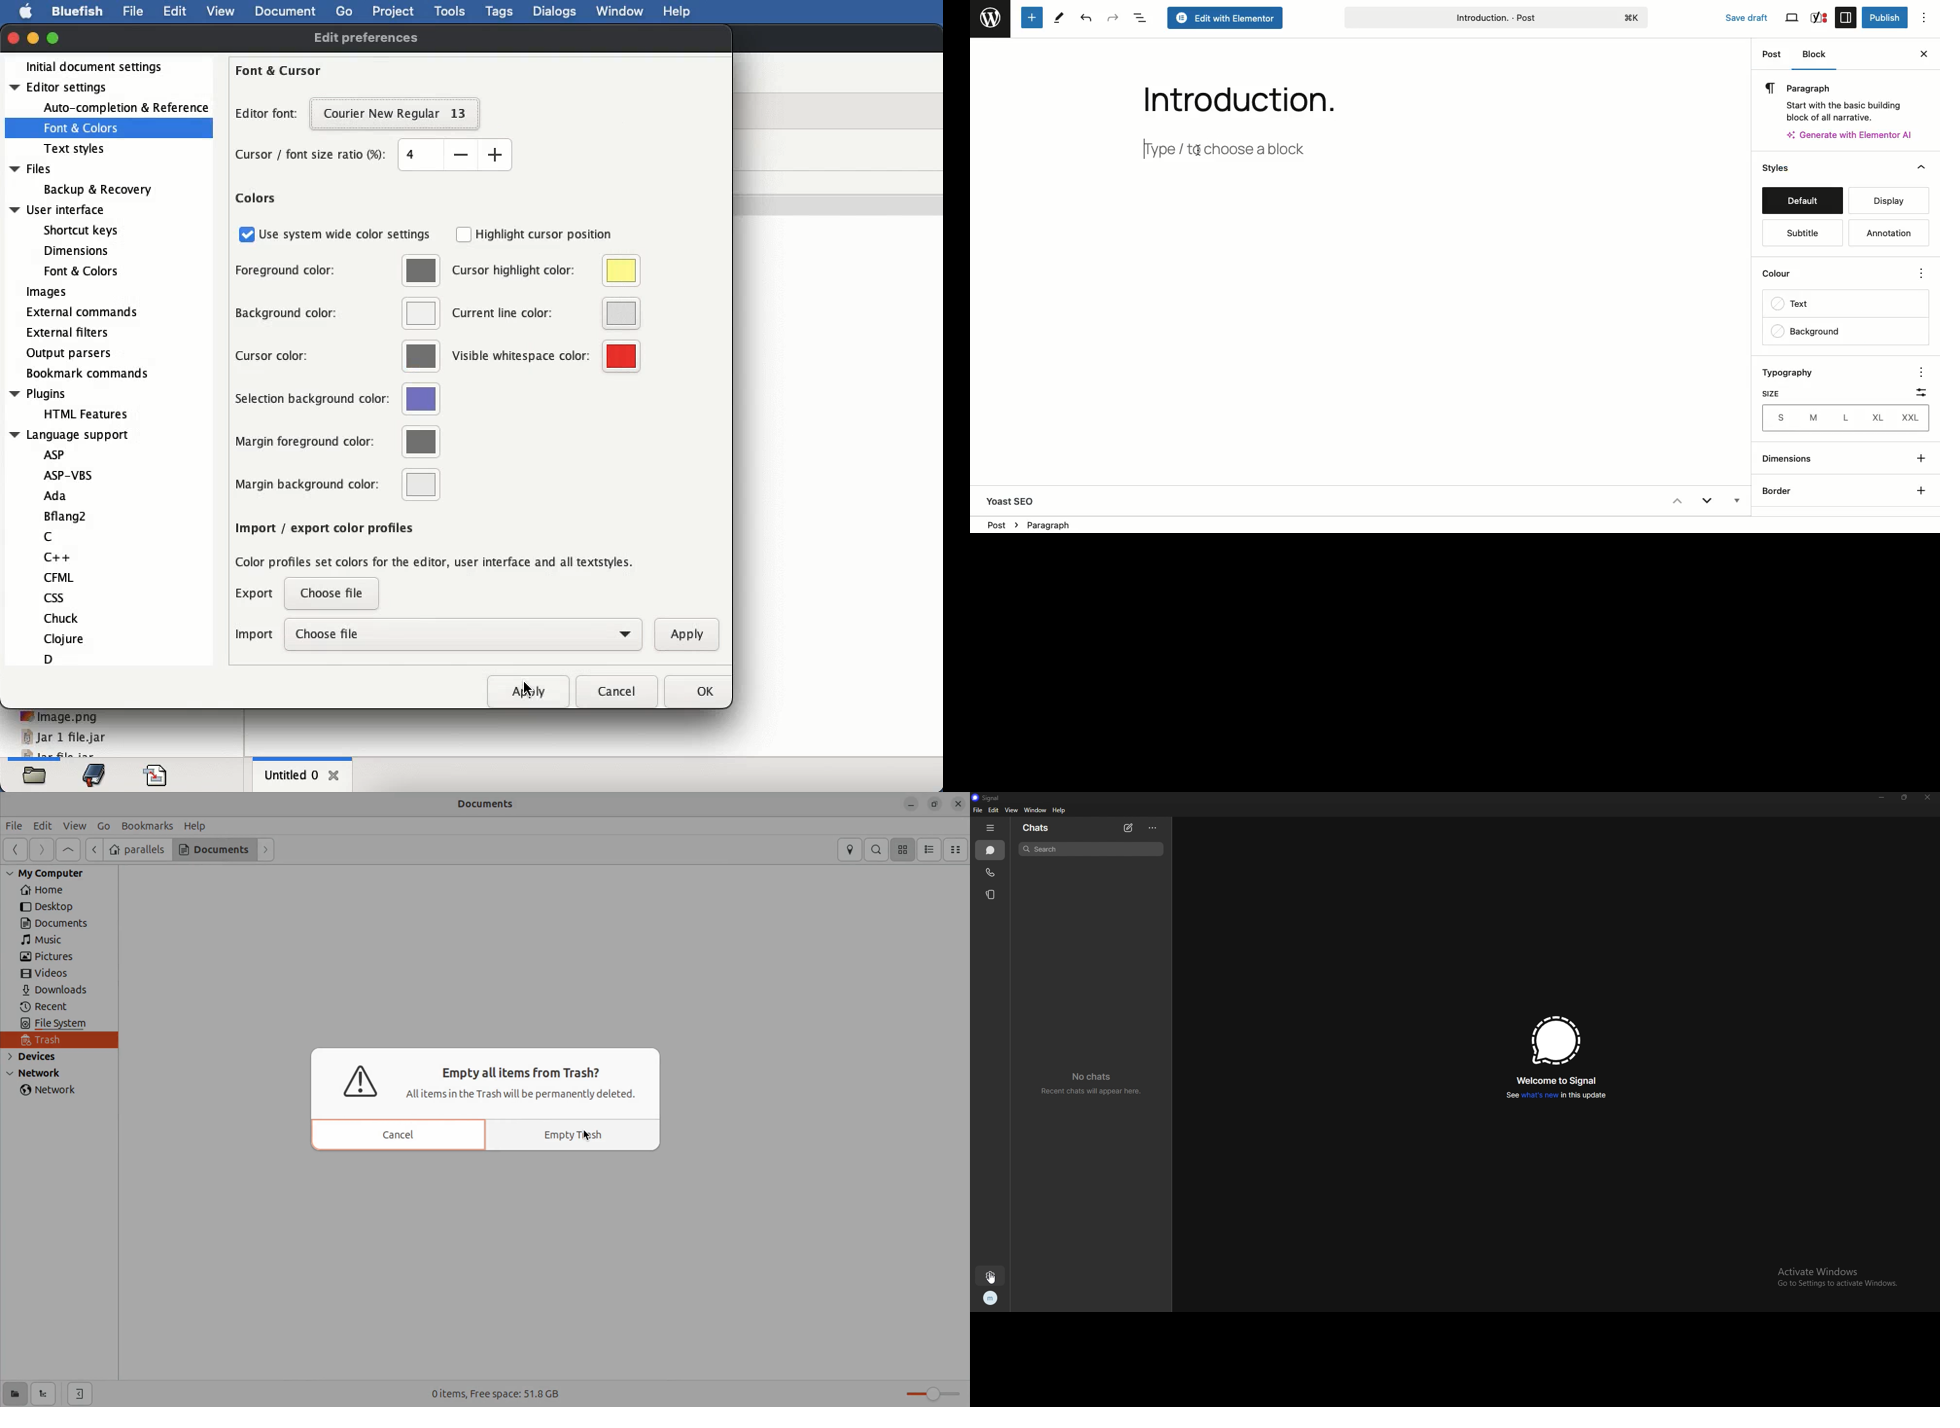  What do you see at coordinates (1890, 234) in the screenshot?
I see `Annotation` at bounding box center [1890, 234].